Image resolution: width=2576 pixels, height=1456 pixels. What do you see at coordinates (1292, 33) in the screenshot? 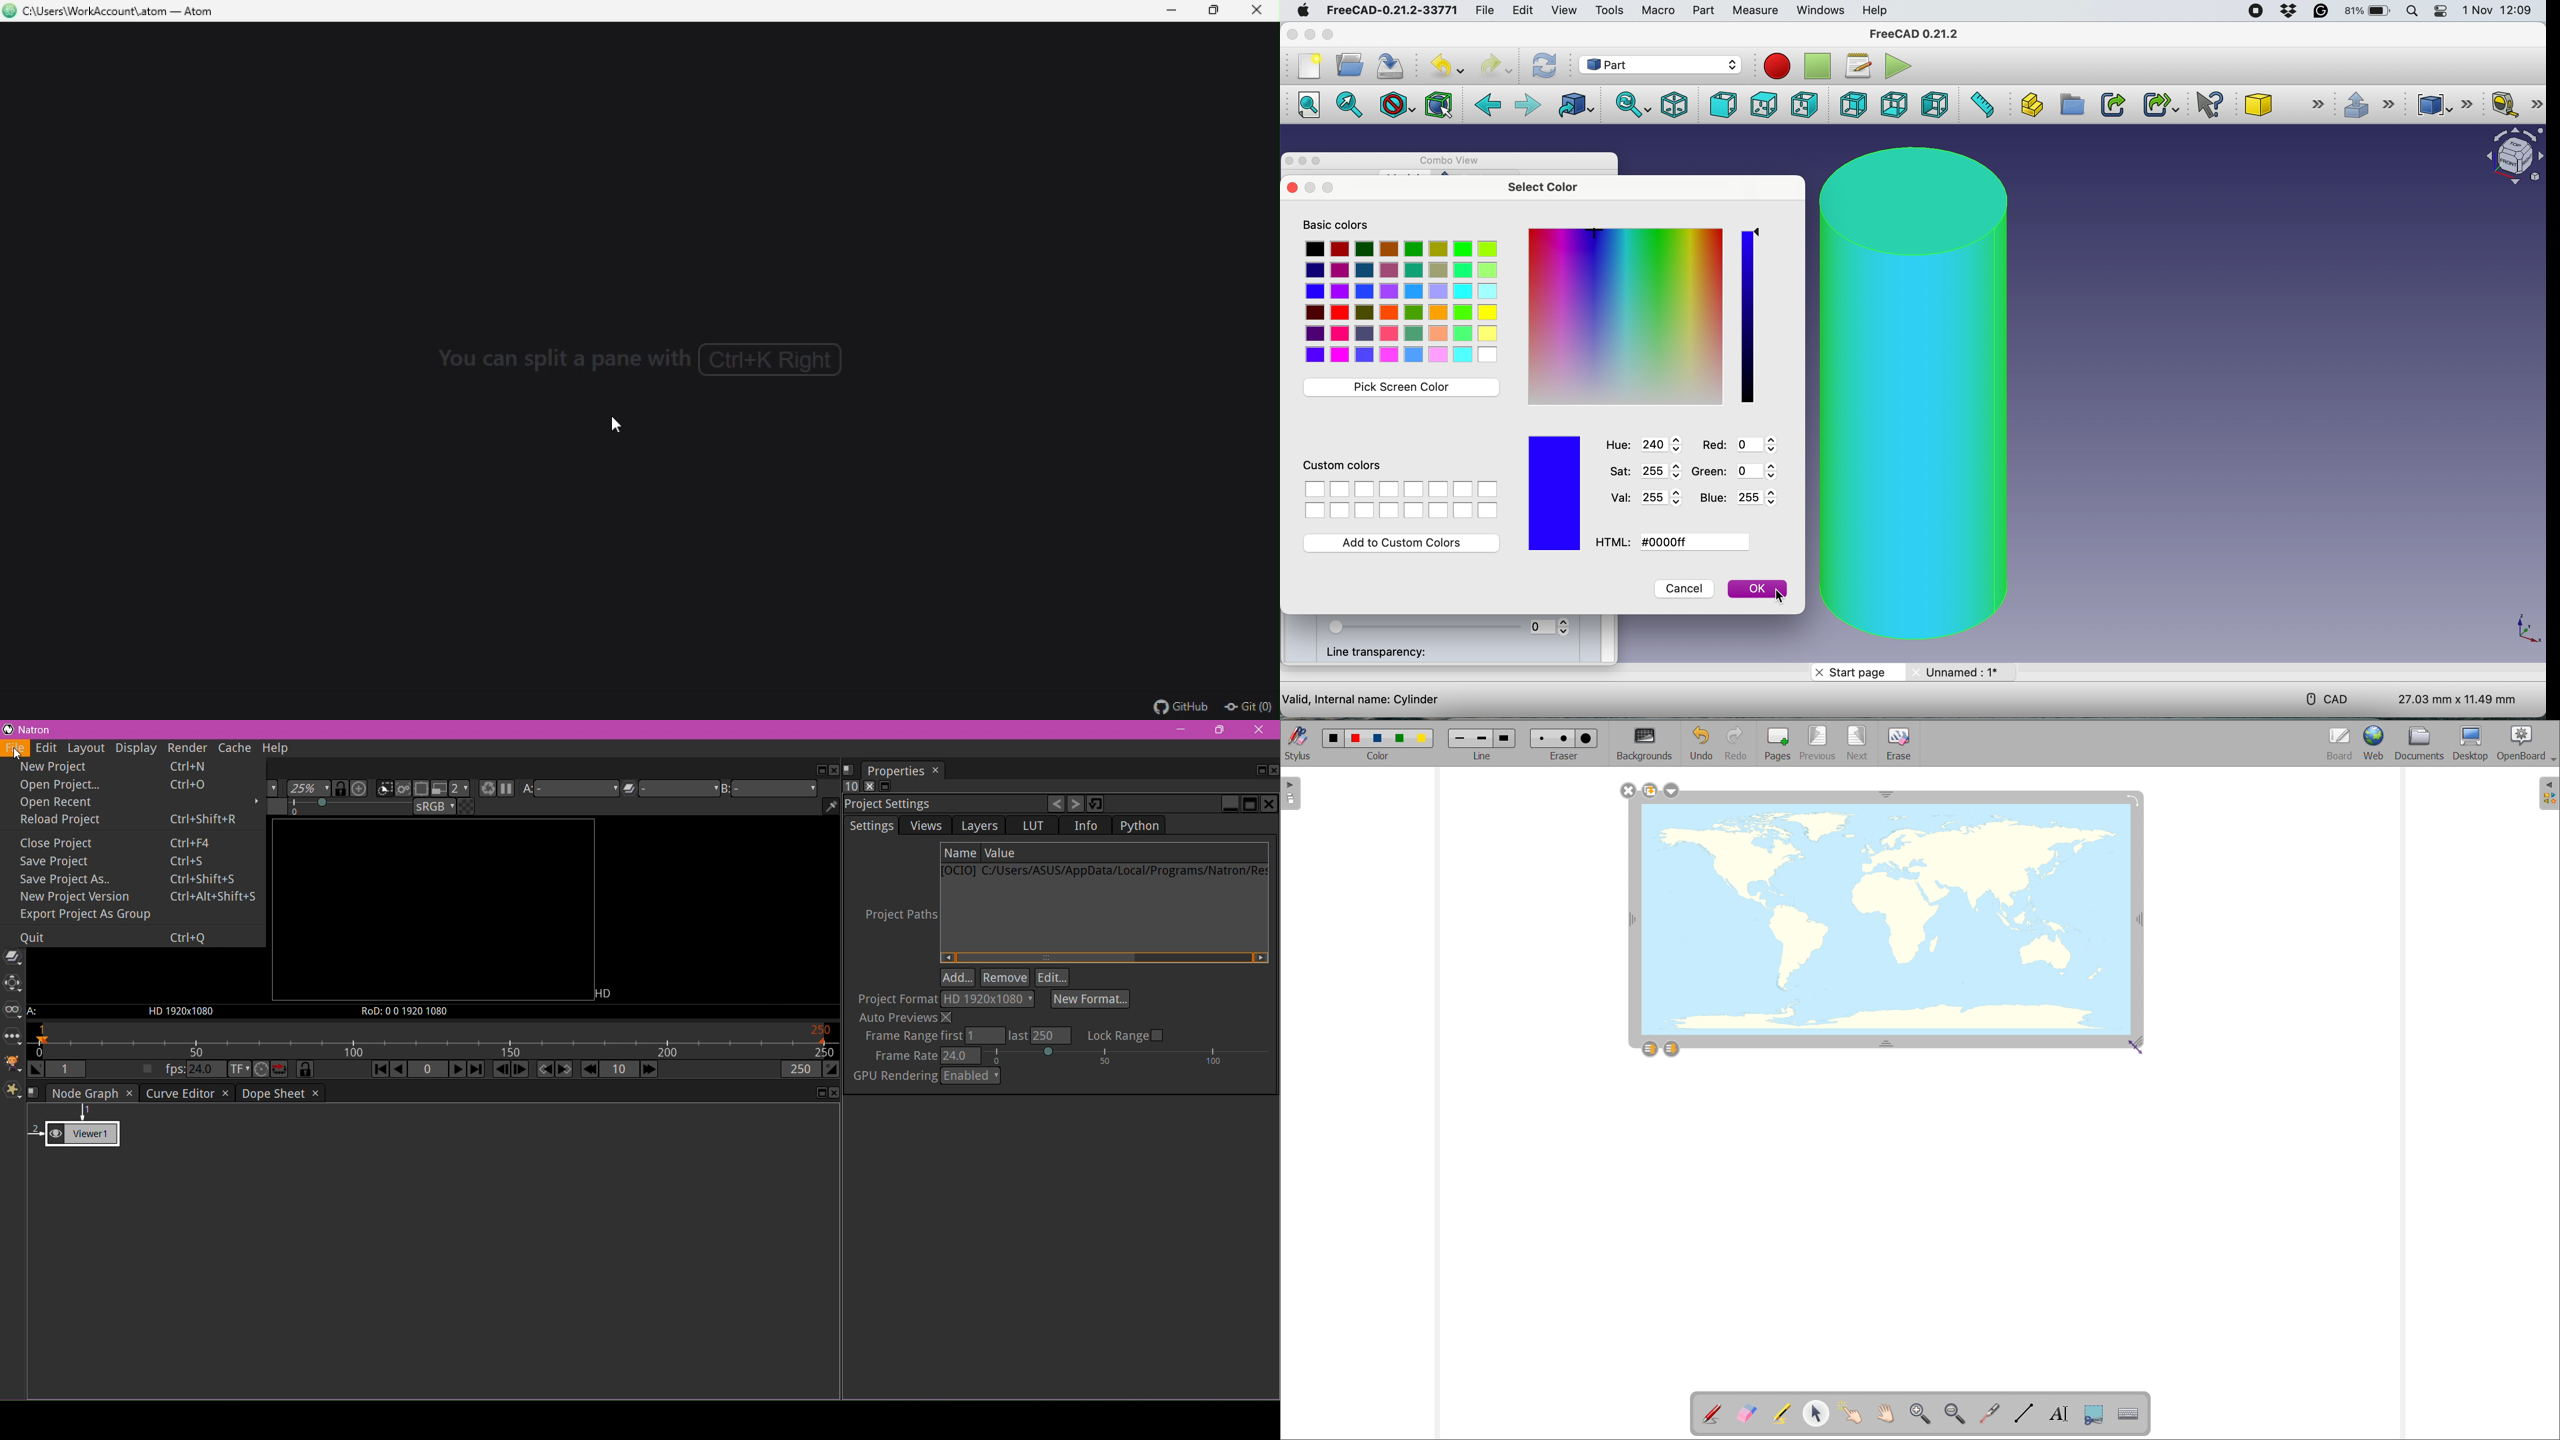
I see `close` at bounding box center [1292, 33].